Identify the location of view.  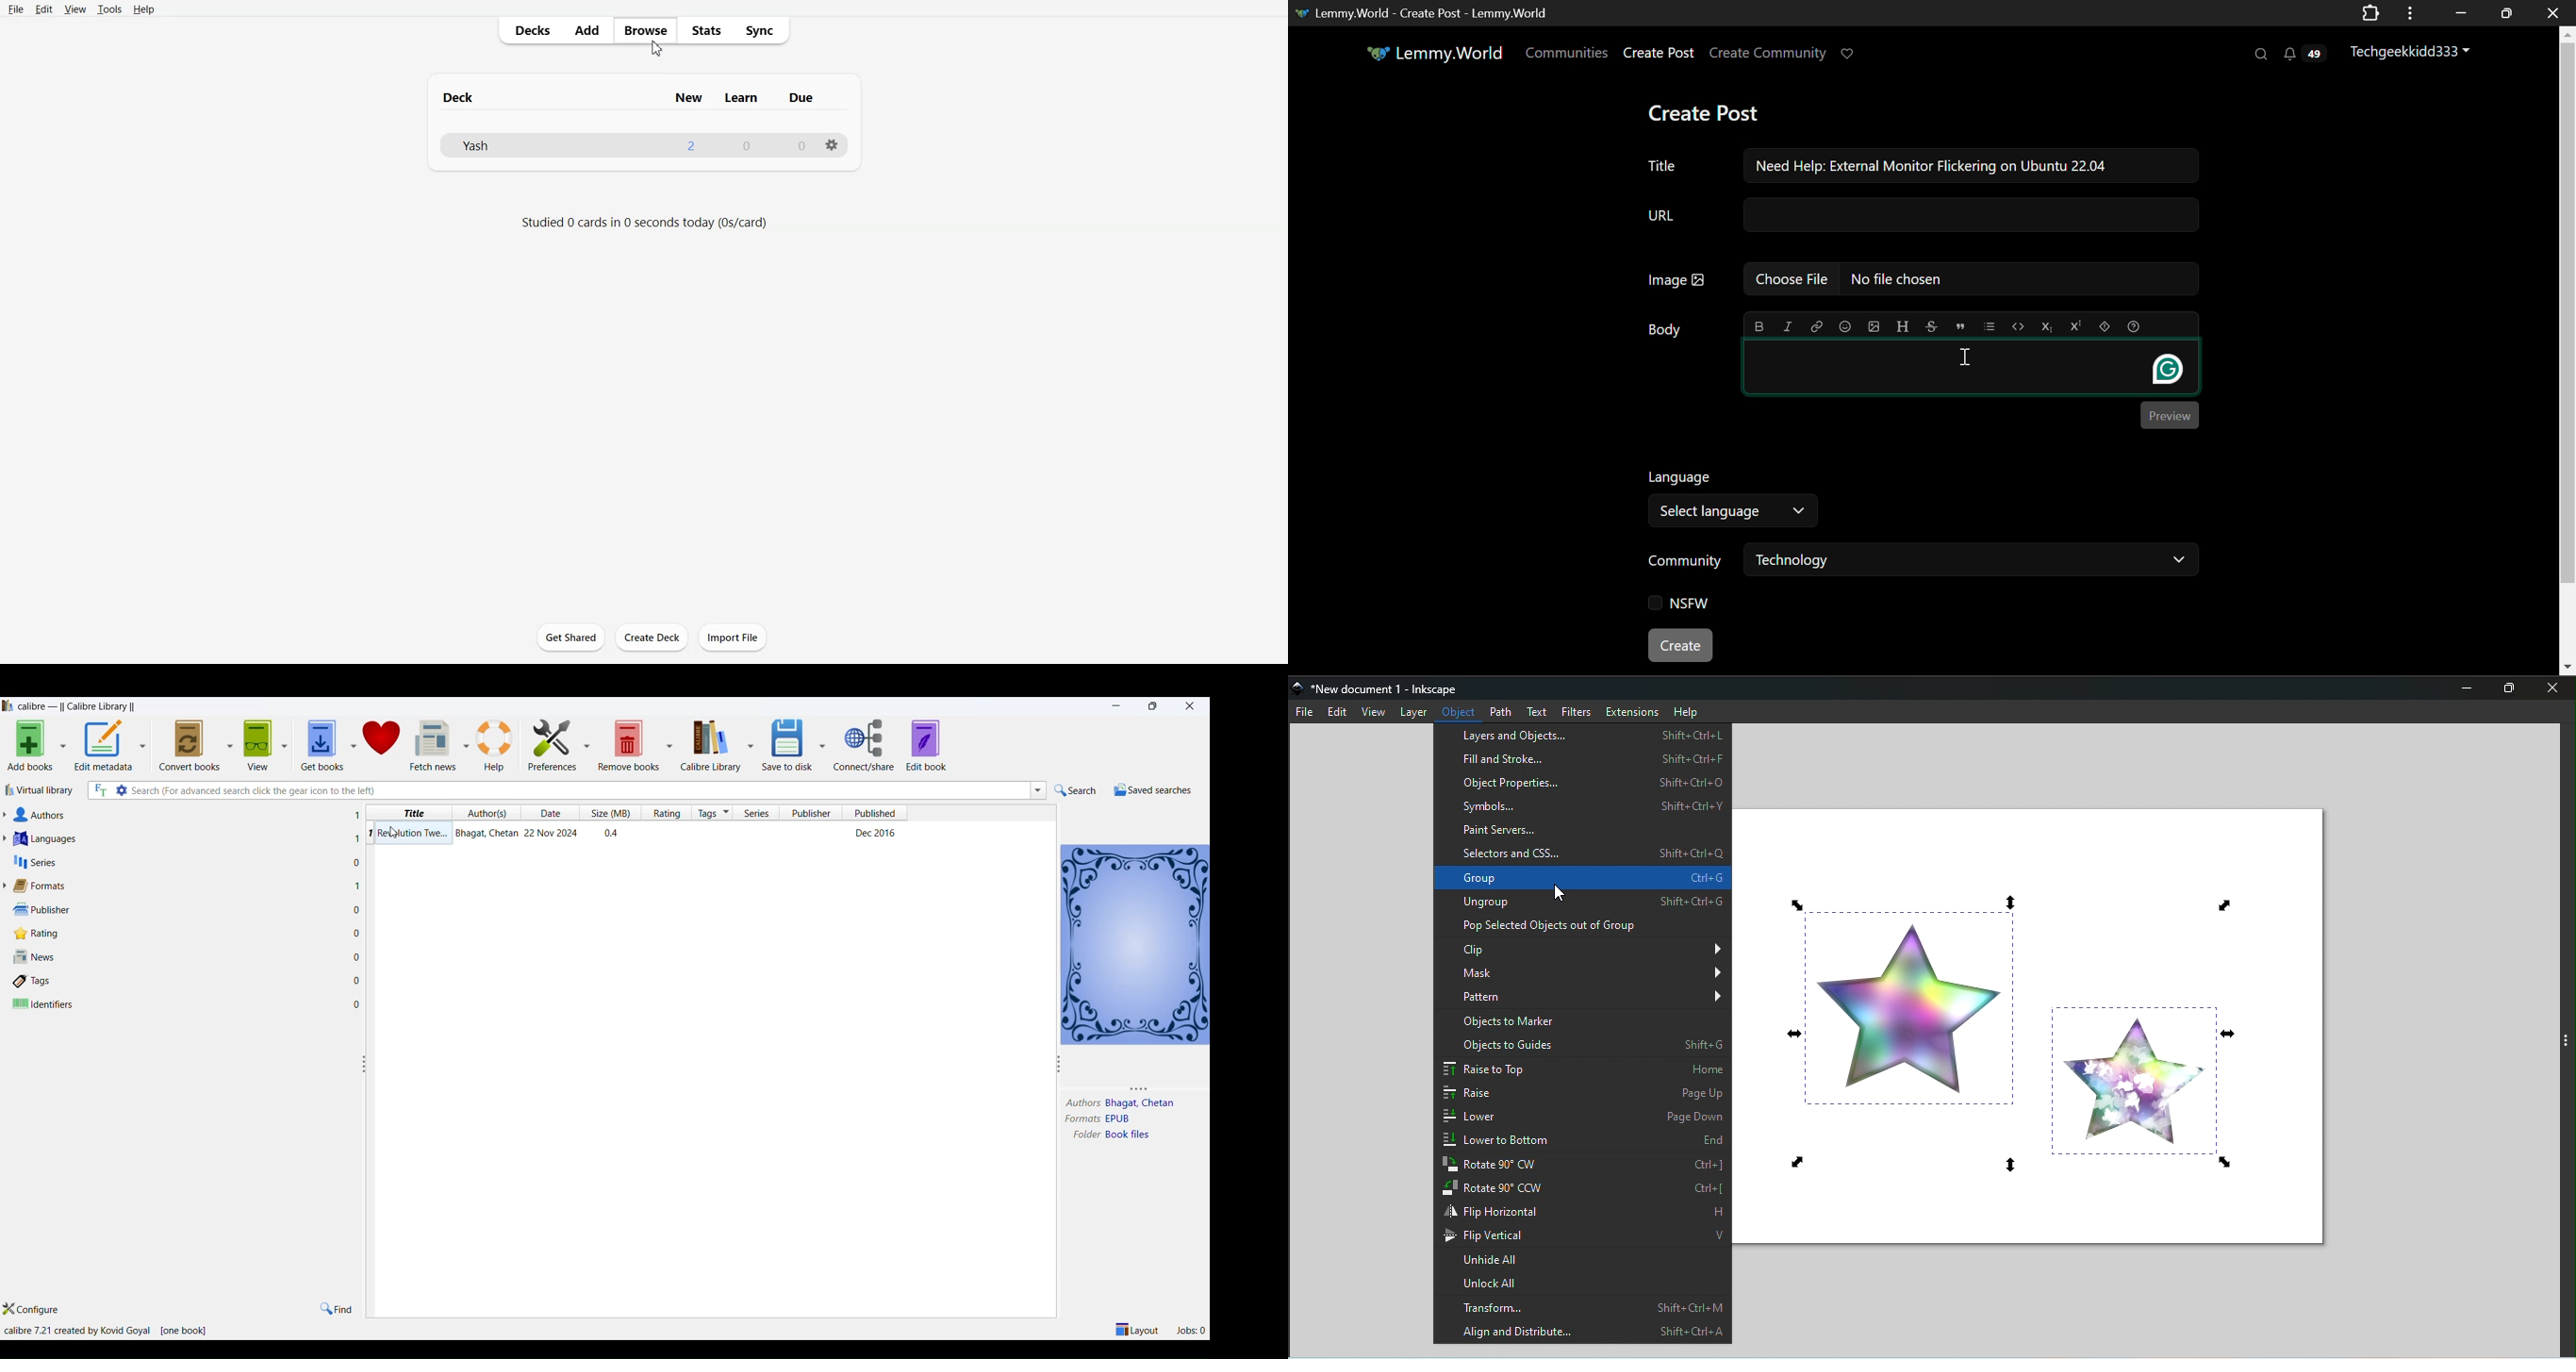
(258, 741).